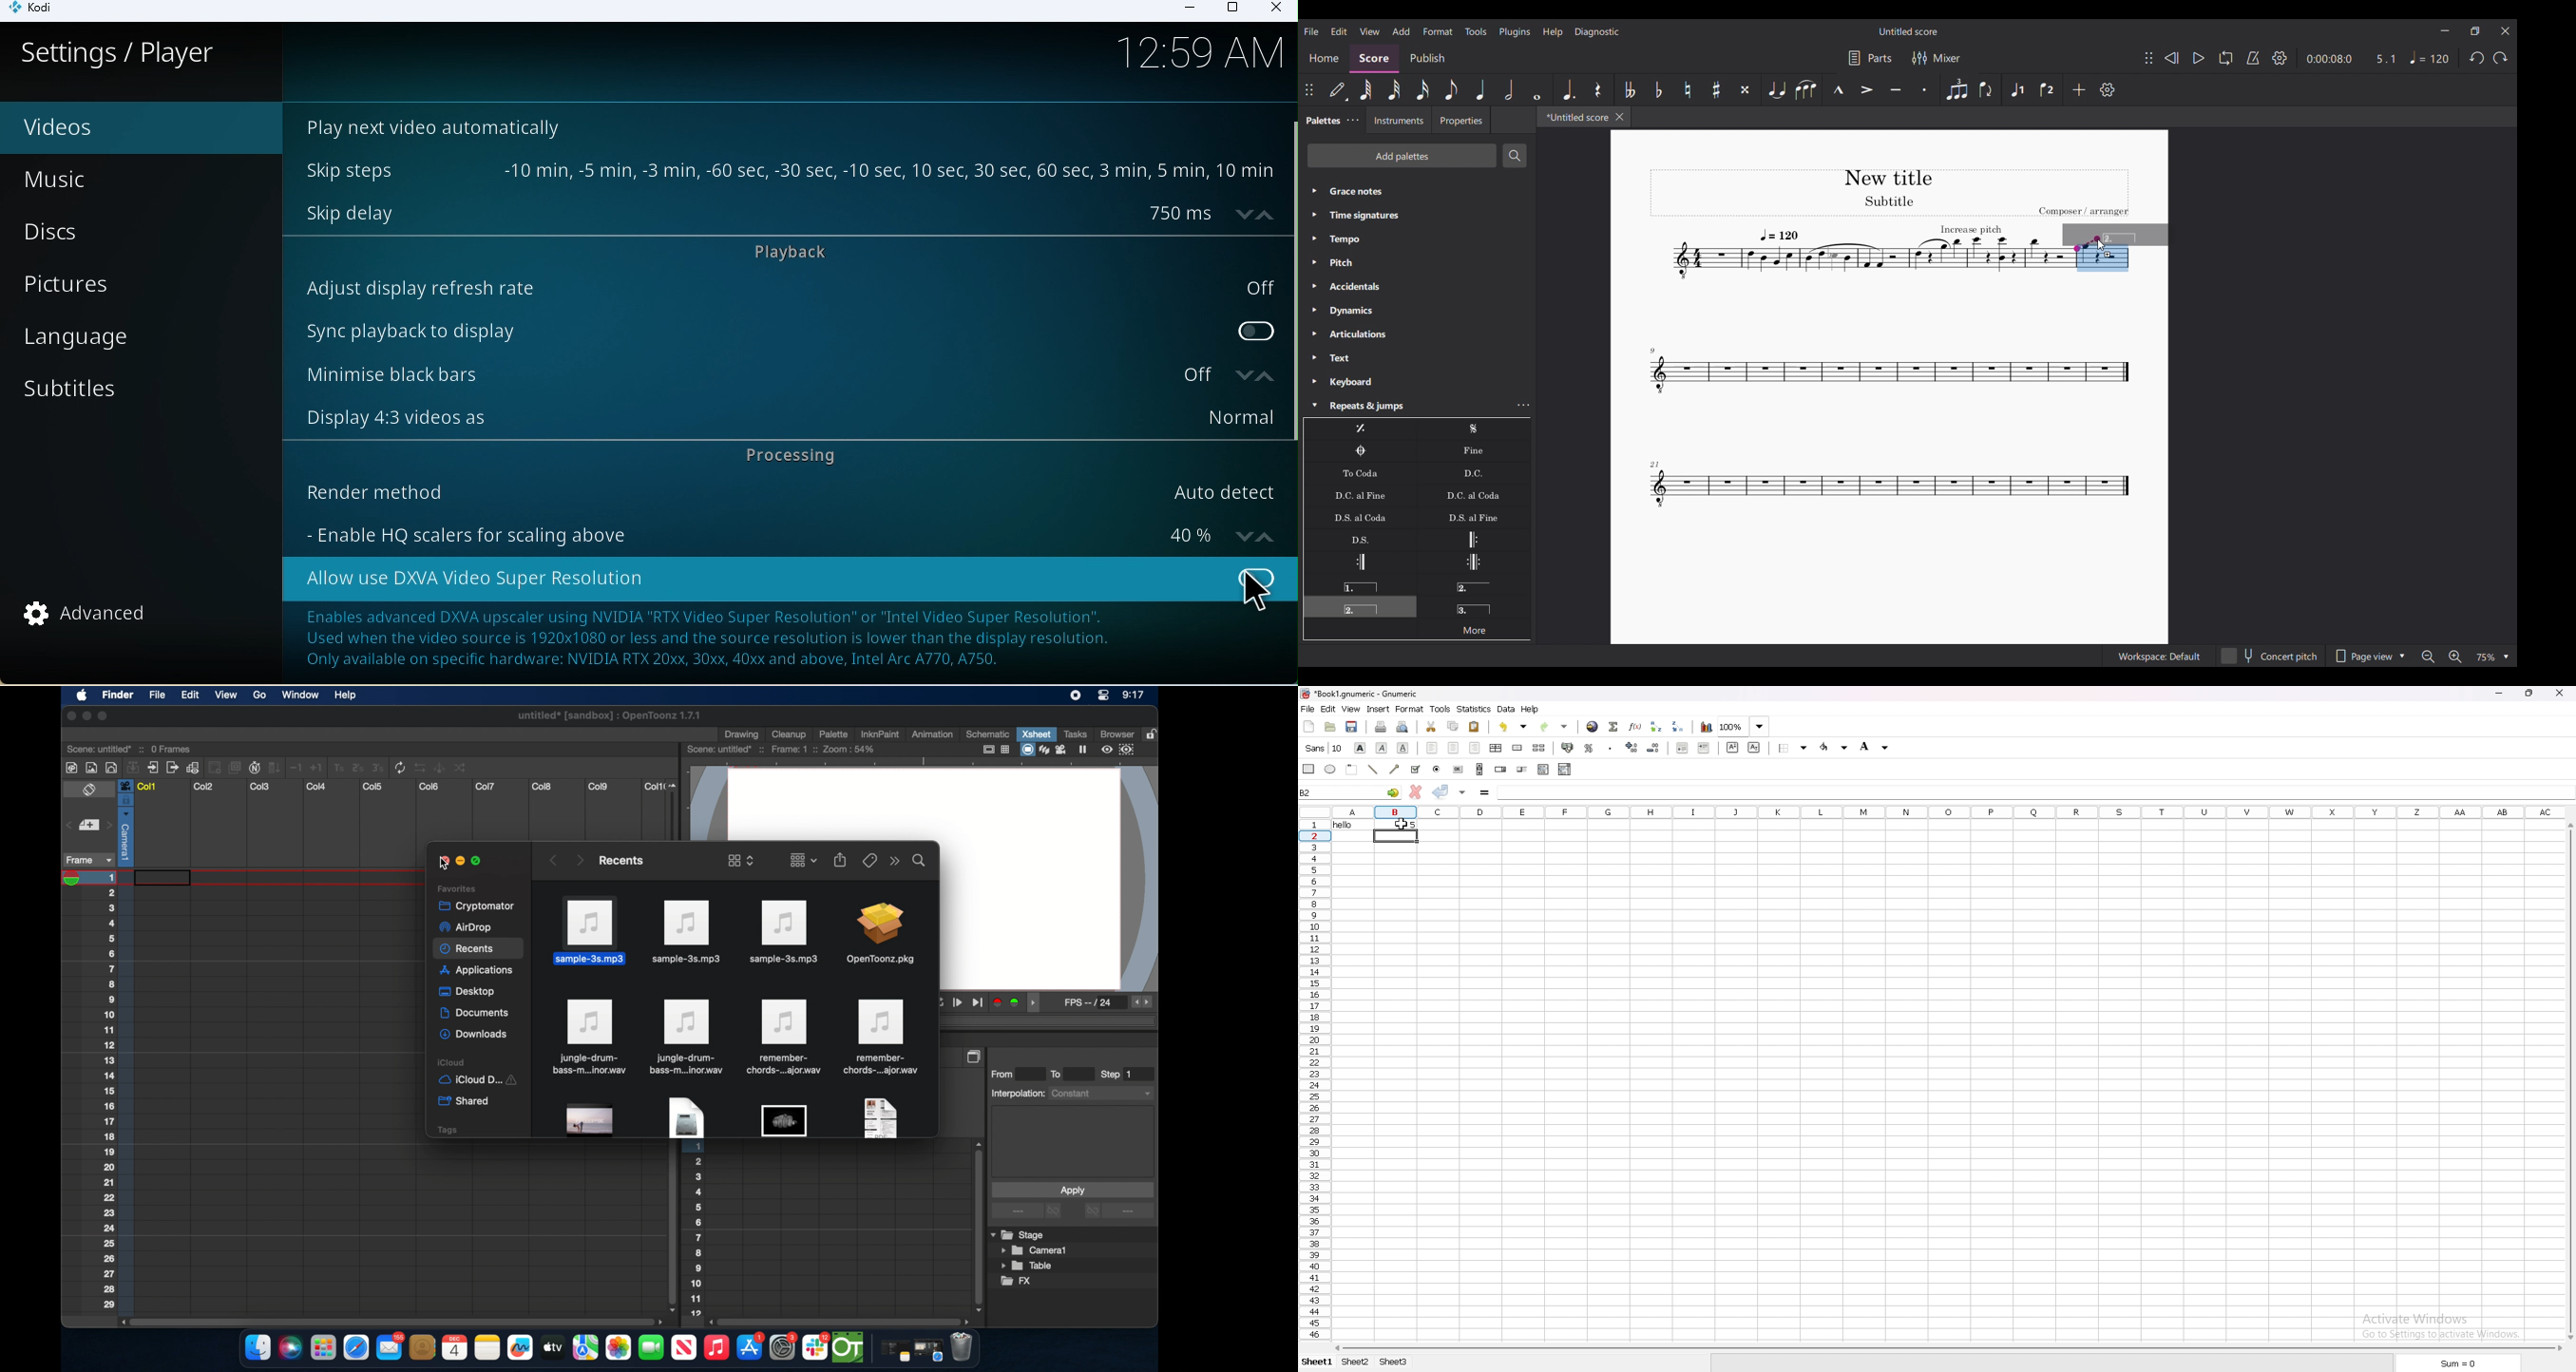 This screenshot has width=2576, height=1372. What do you see at coordinates (2499, 694) in the screenshot?
I see `minimize` at bounding box center [2499, 694].